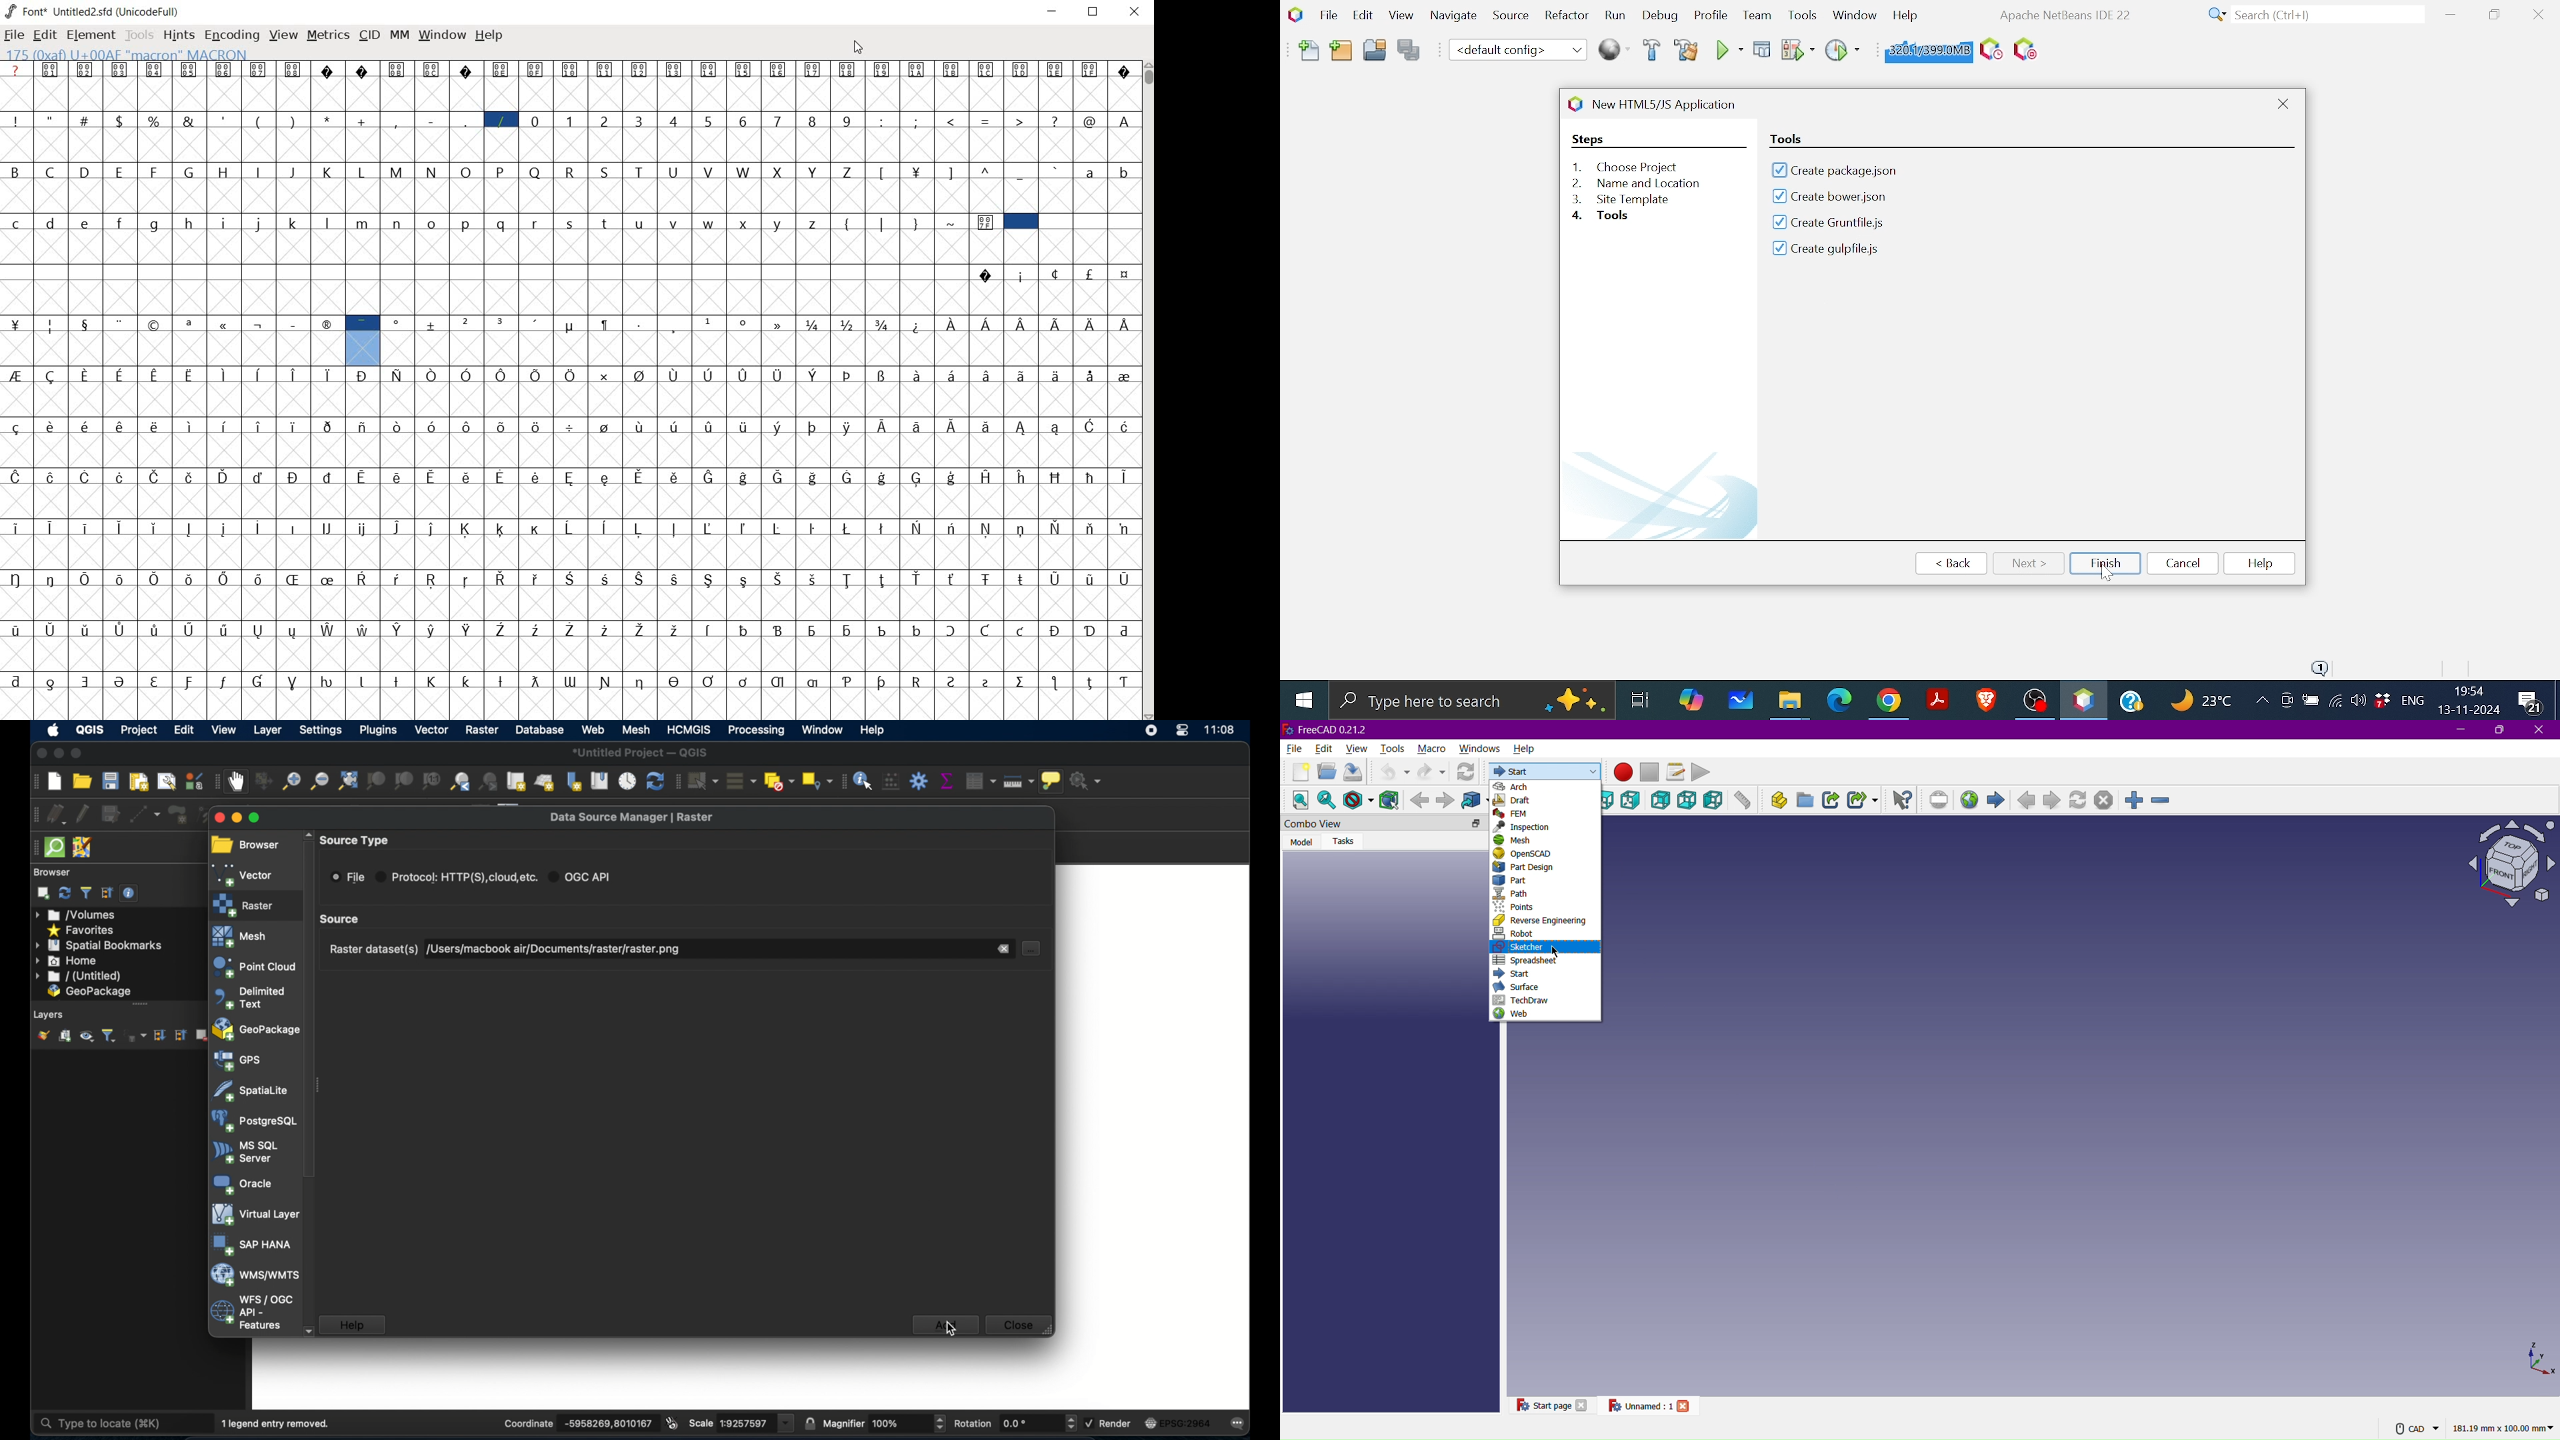 The width and height of the screenshot is (2576, 1456). What do you see at coordinates (643, 752) in the screenshot?
I see `untitled project - QGIS` at bounding box center [643, 752].